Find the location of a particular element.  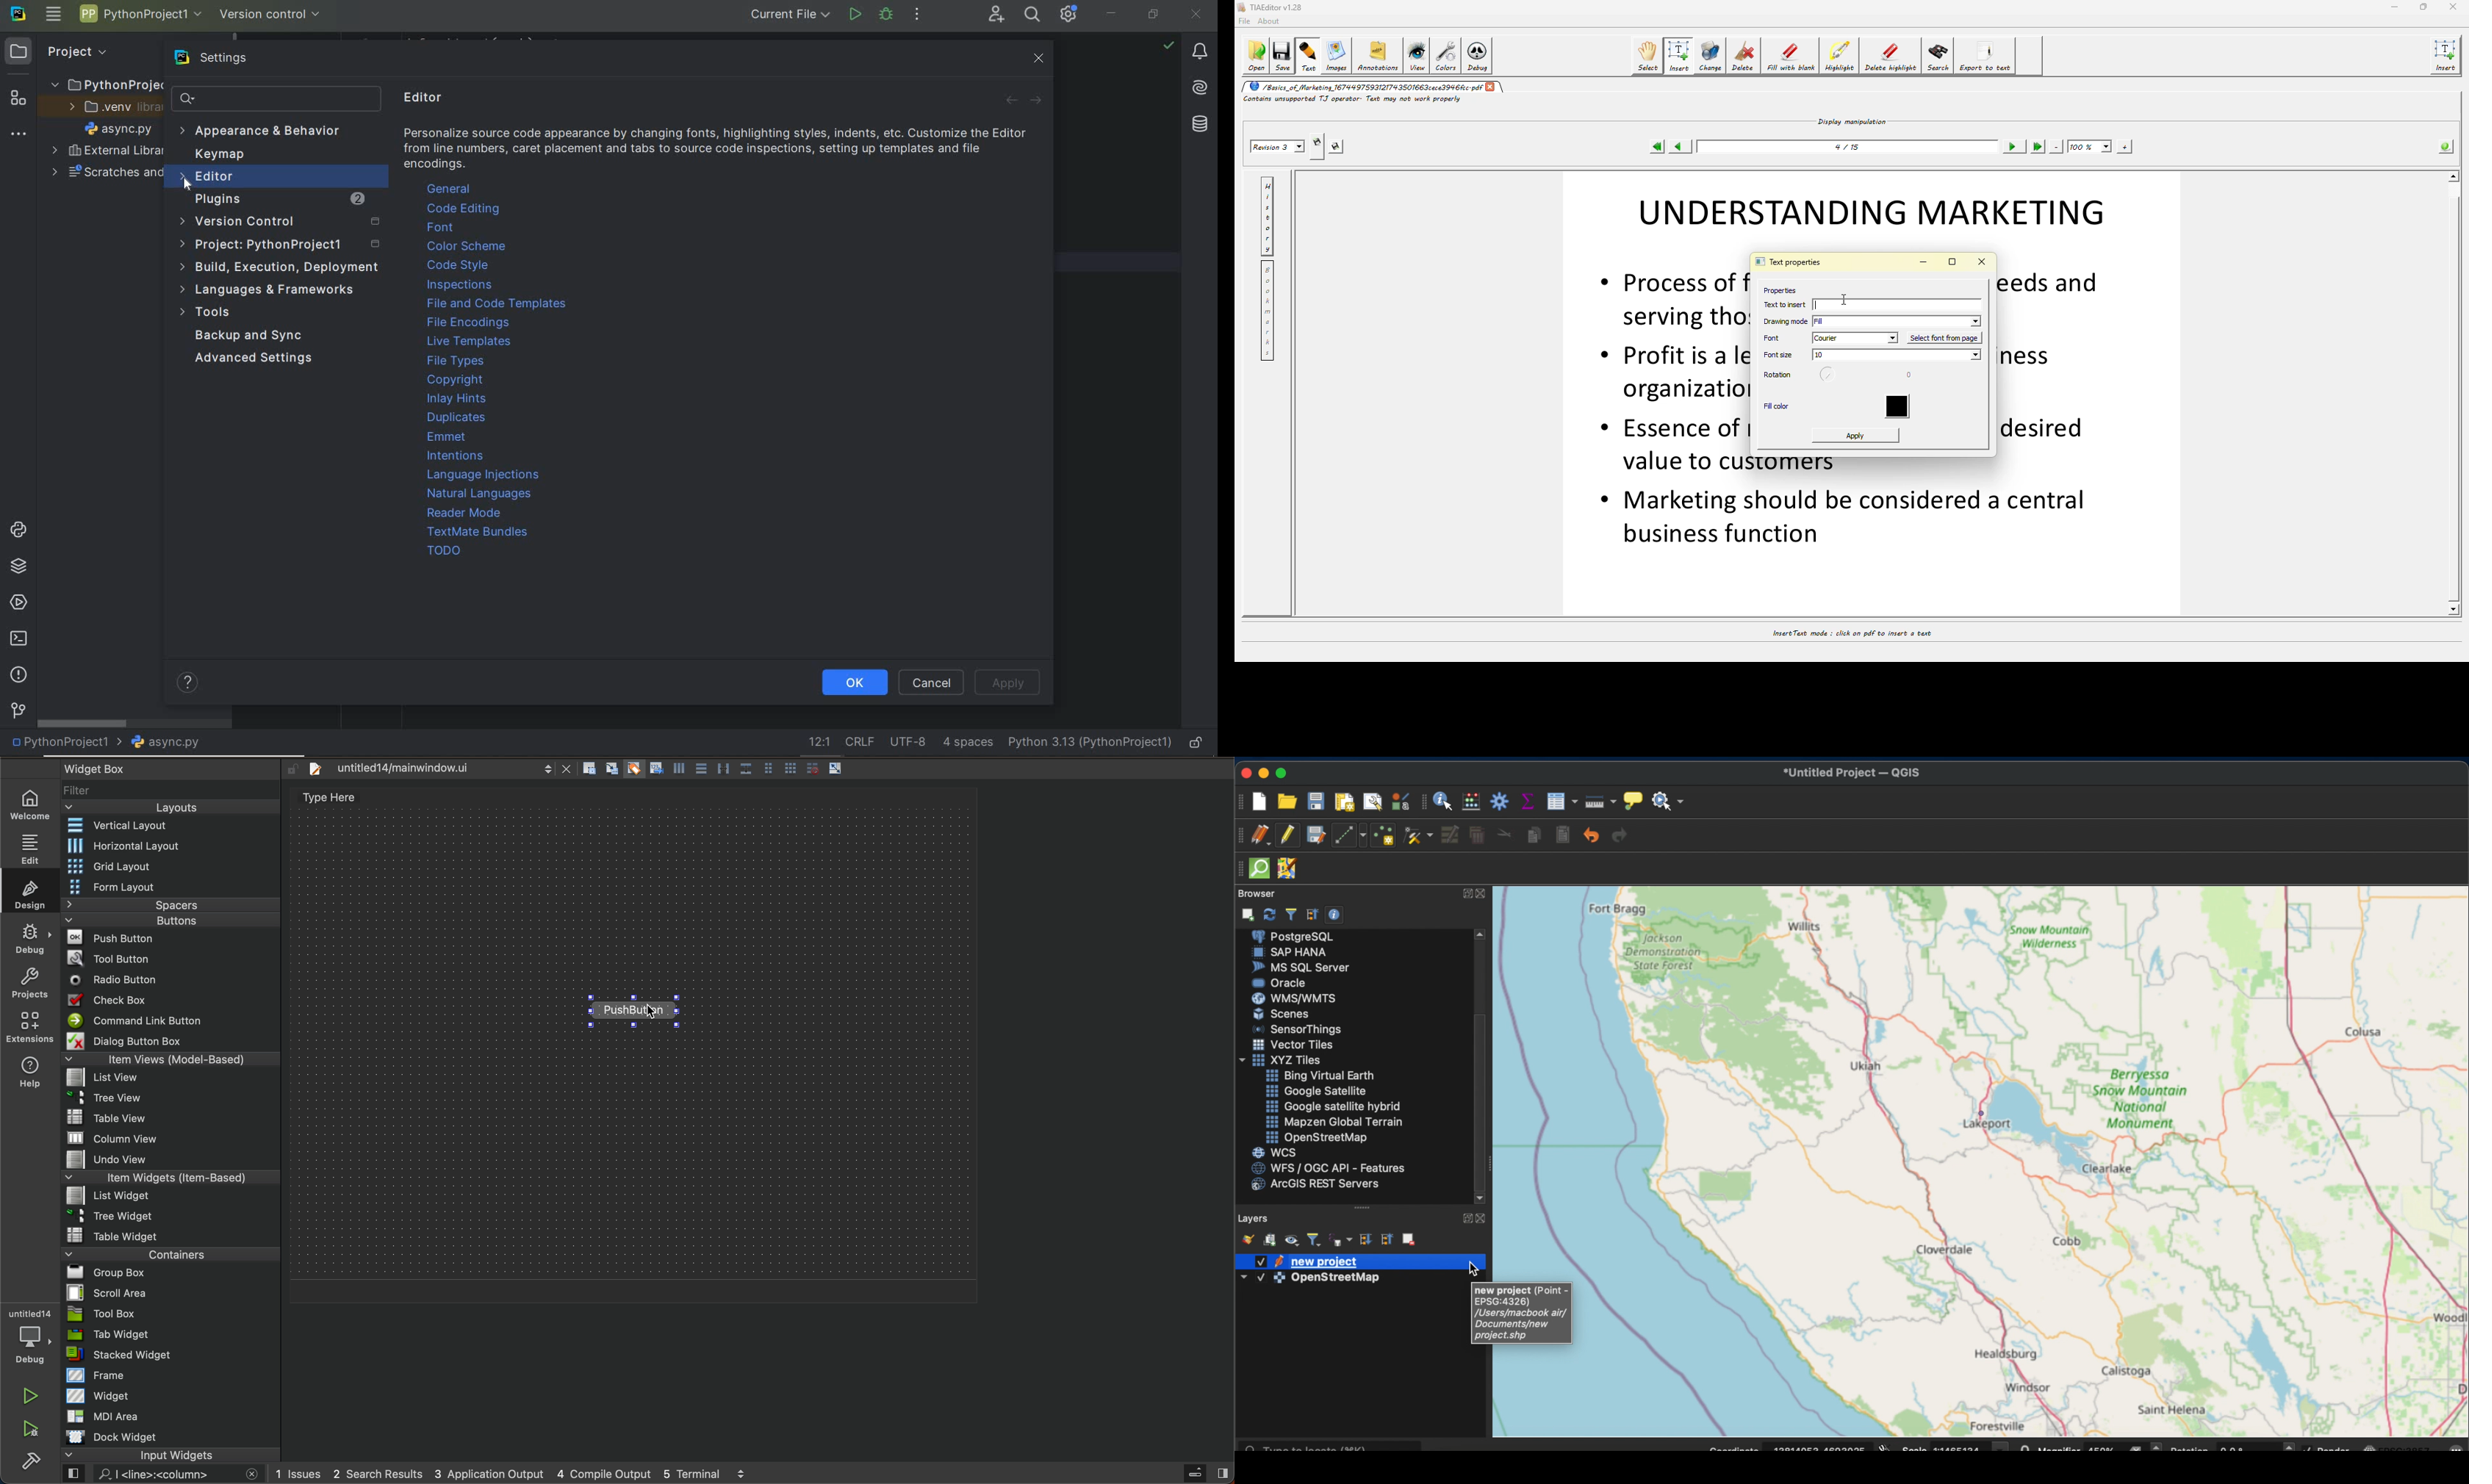

dock widget is located at coordinates (169, 1438).